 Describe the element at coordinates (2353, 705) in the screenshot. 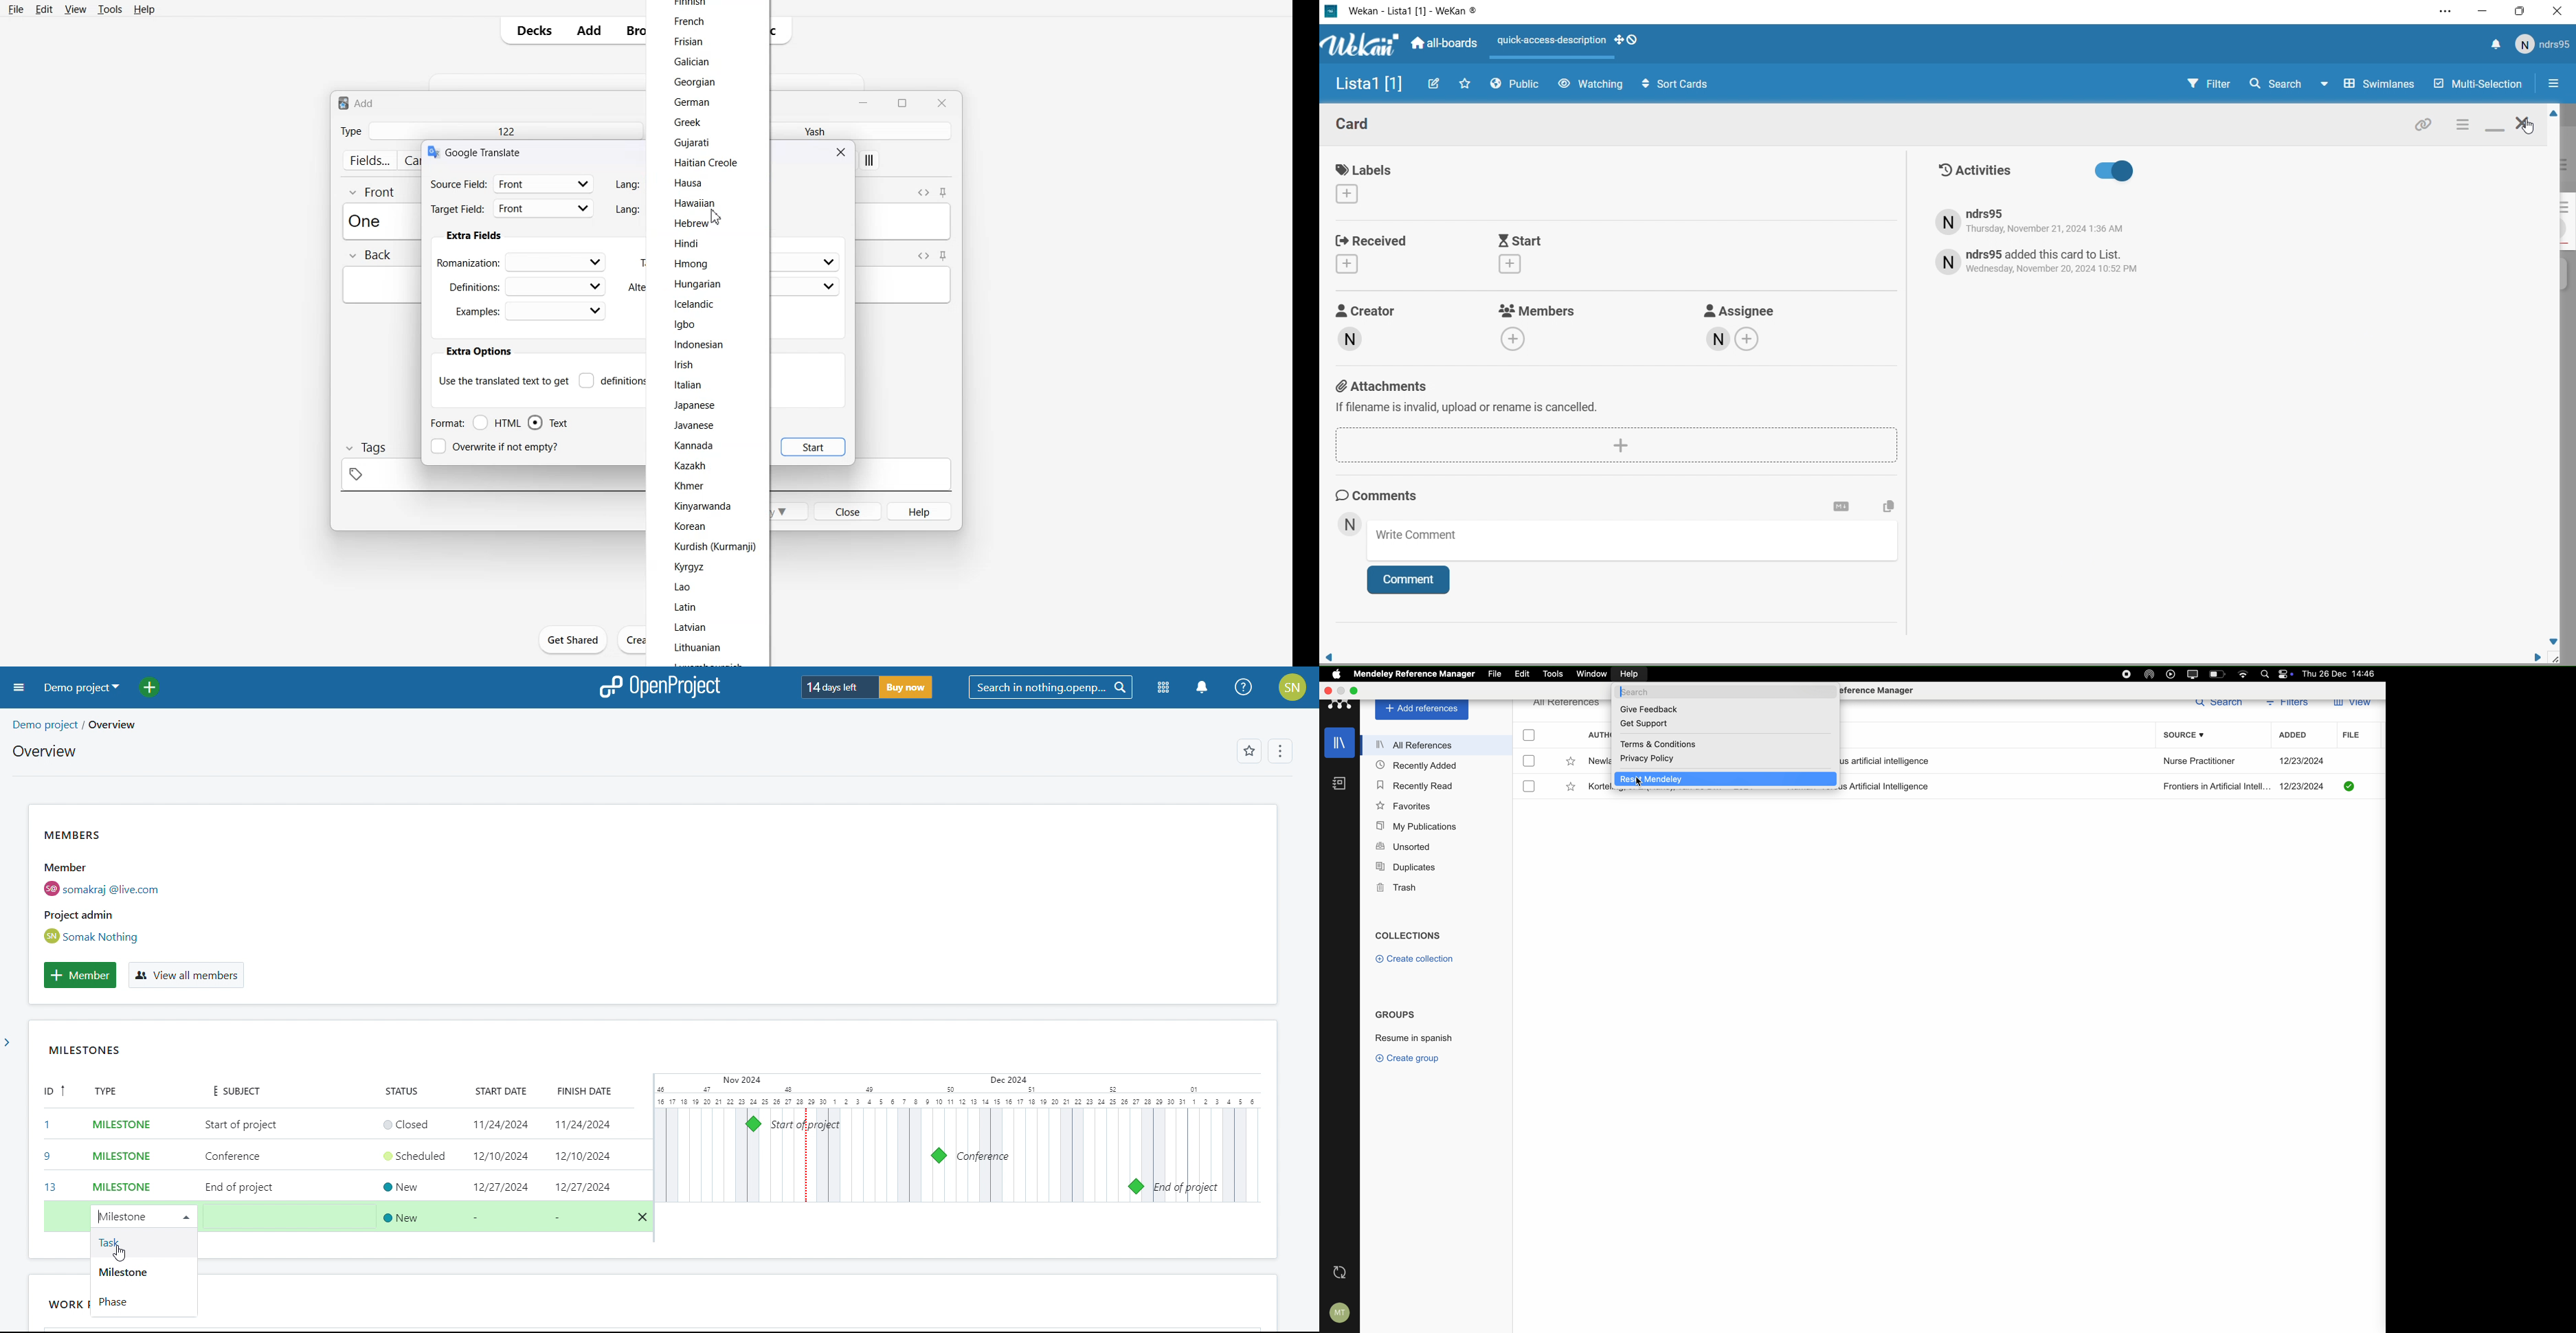

I see `view` at that location.